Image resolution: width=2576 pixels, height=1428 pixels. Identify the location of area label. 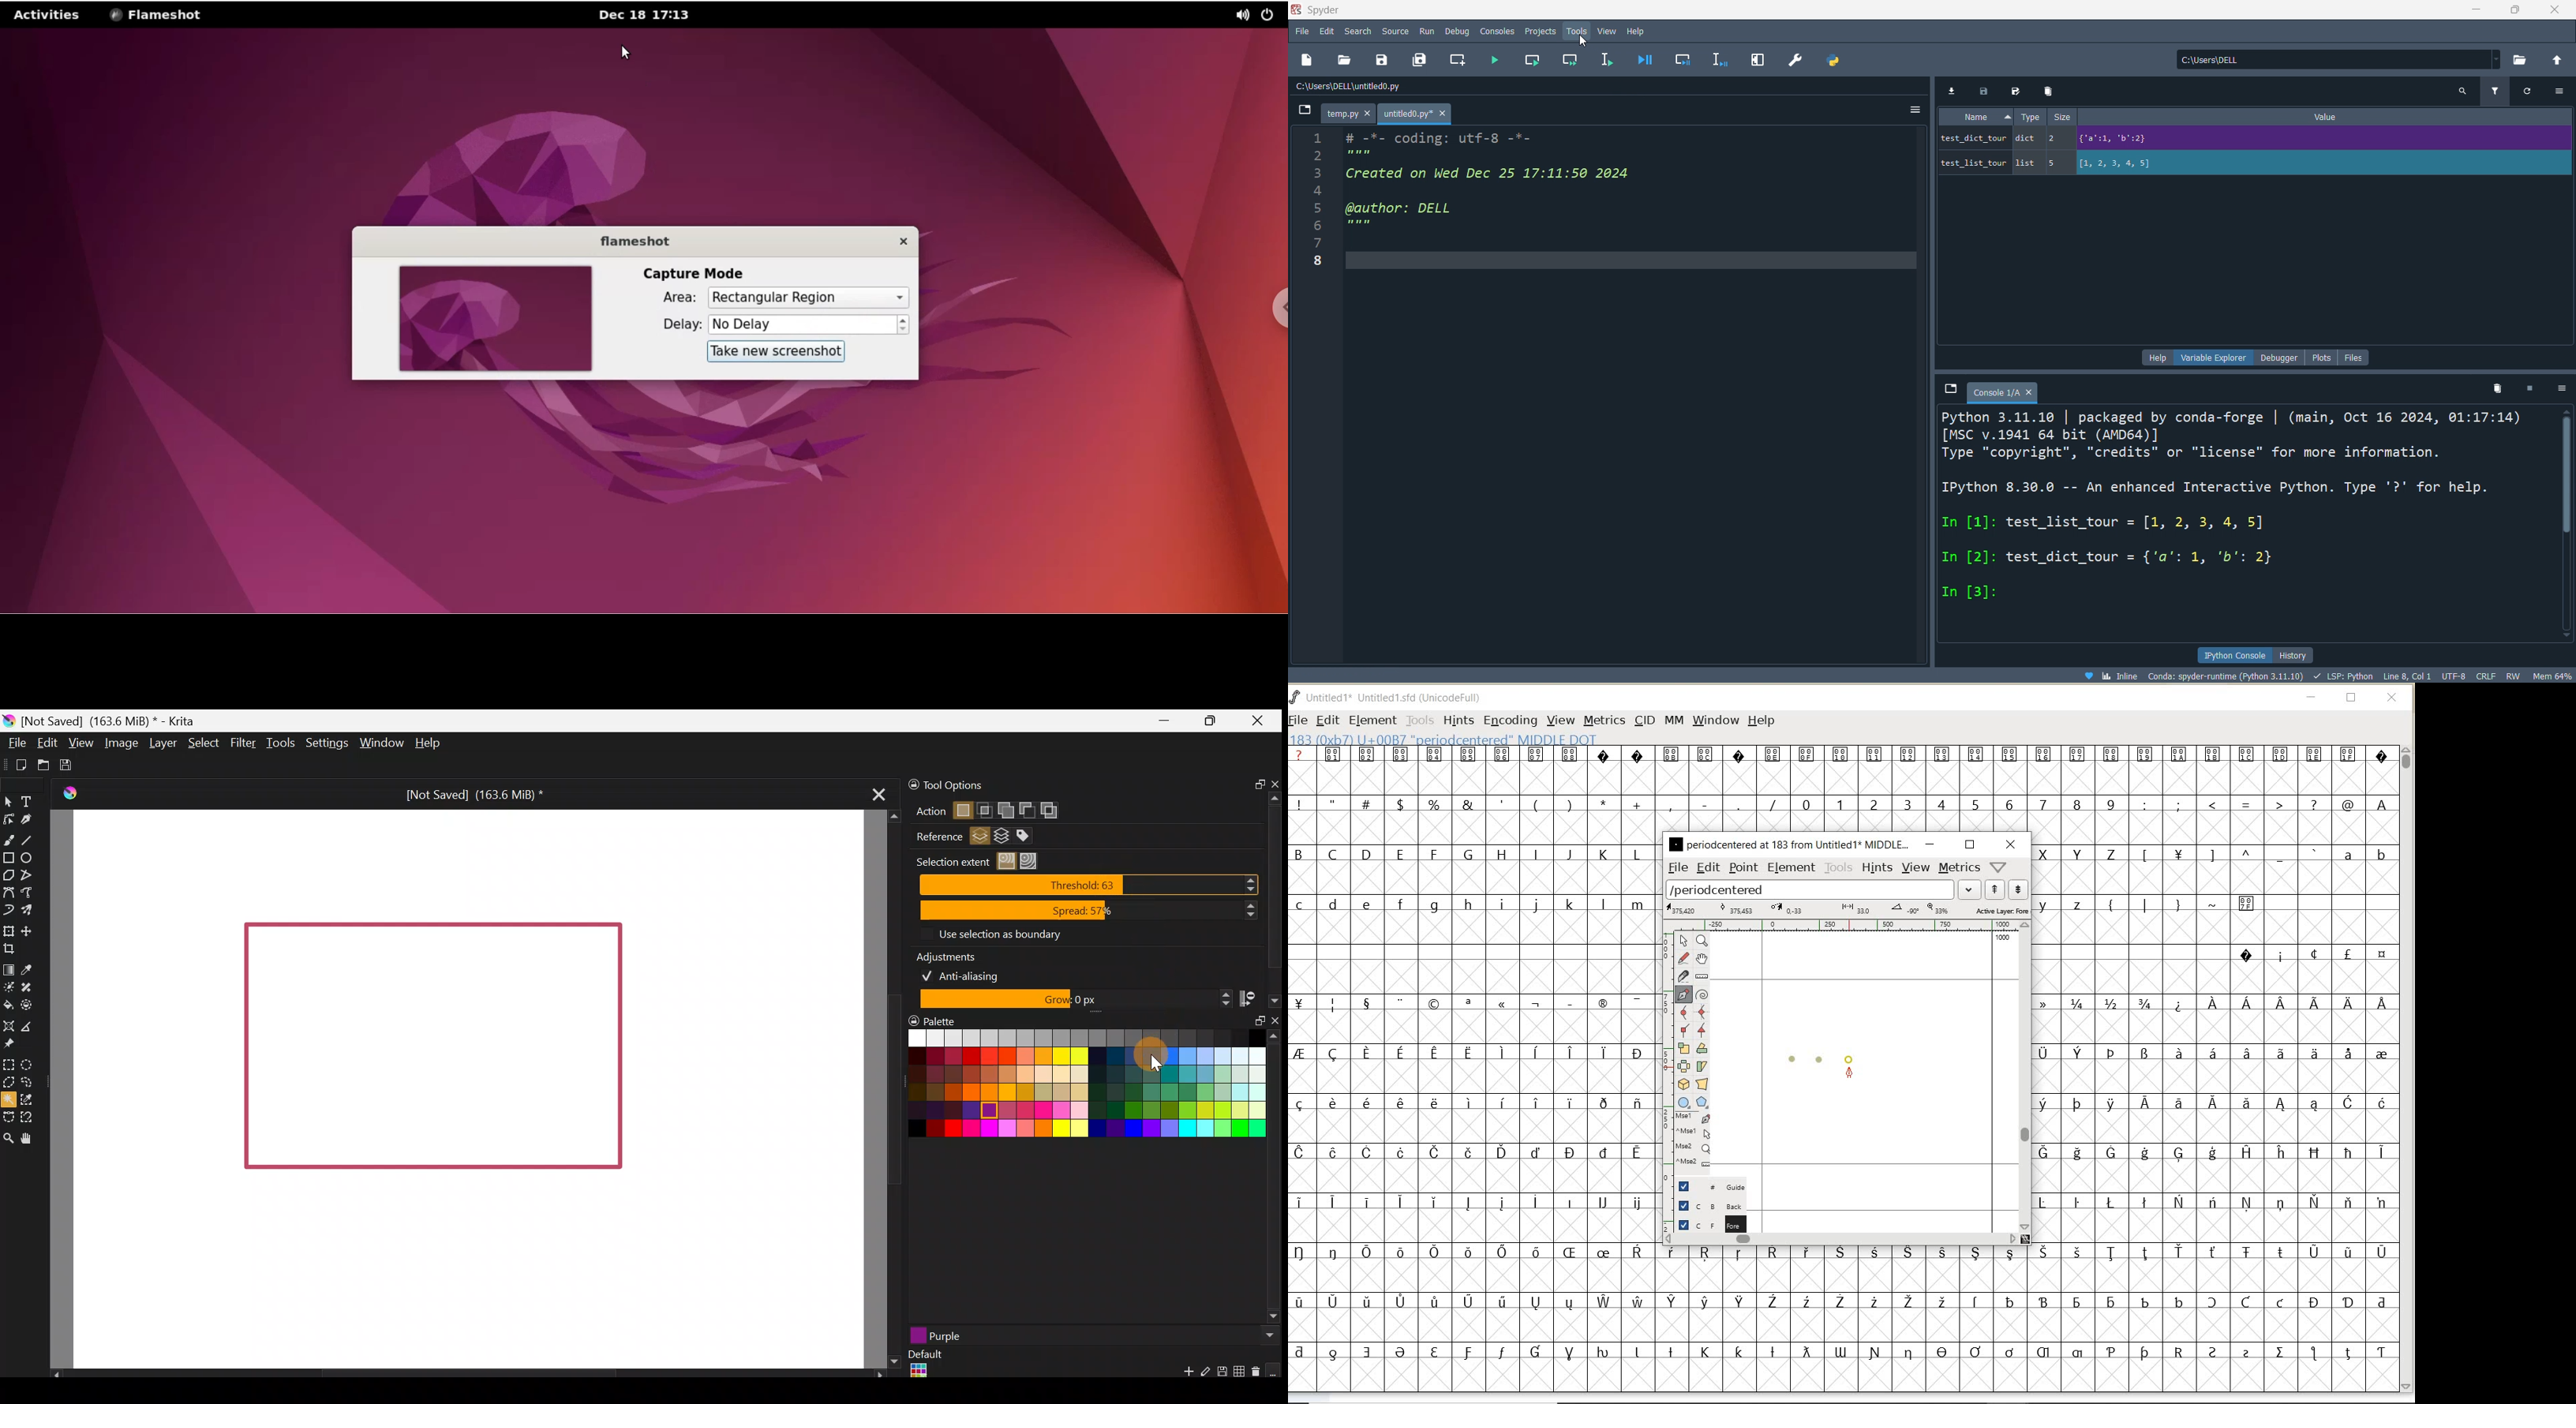
(673, 298).